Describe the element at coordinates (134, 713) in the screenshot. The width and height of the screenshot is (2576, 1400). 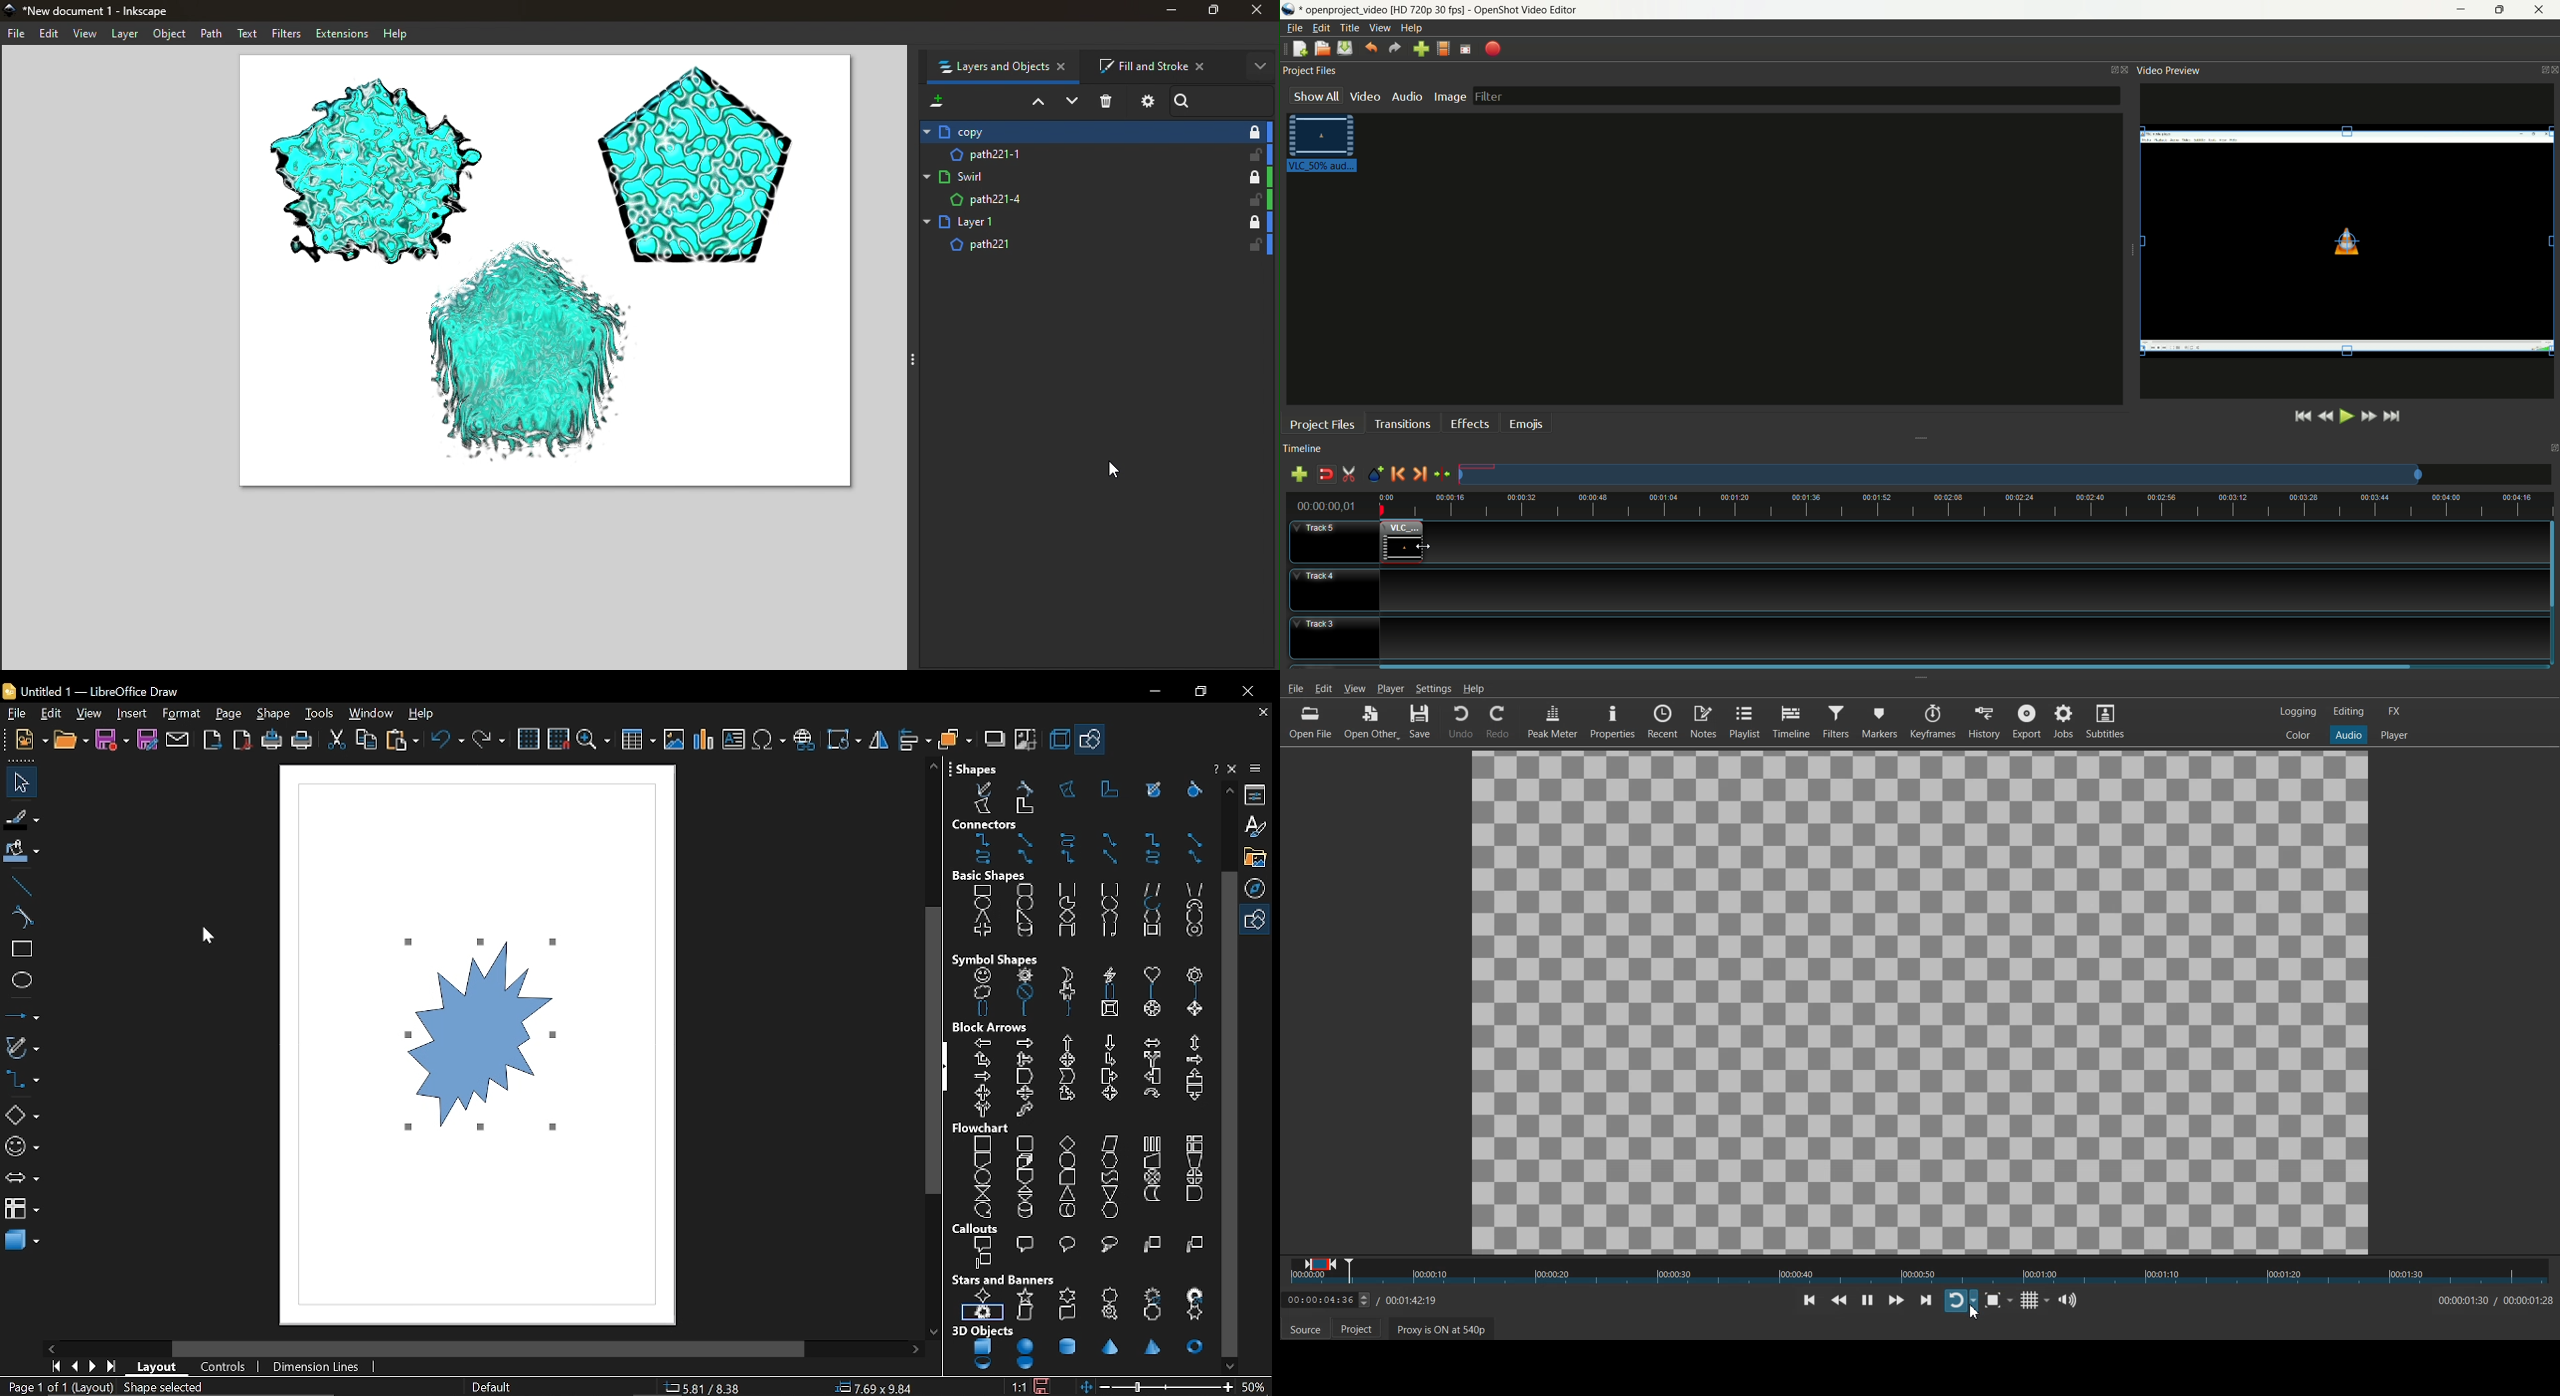
I see `insert` at that location.